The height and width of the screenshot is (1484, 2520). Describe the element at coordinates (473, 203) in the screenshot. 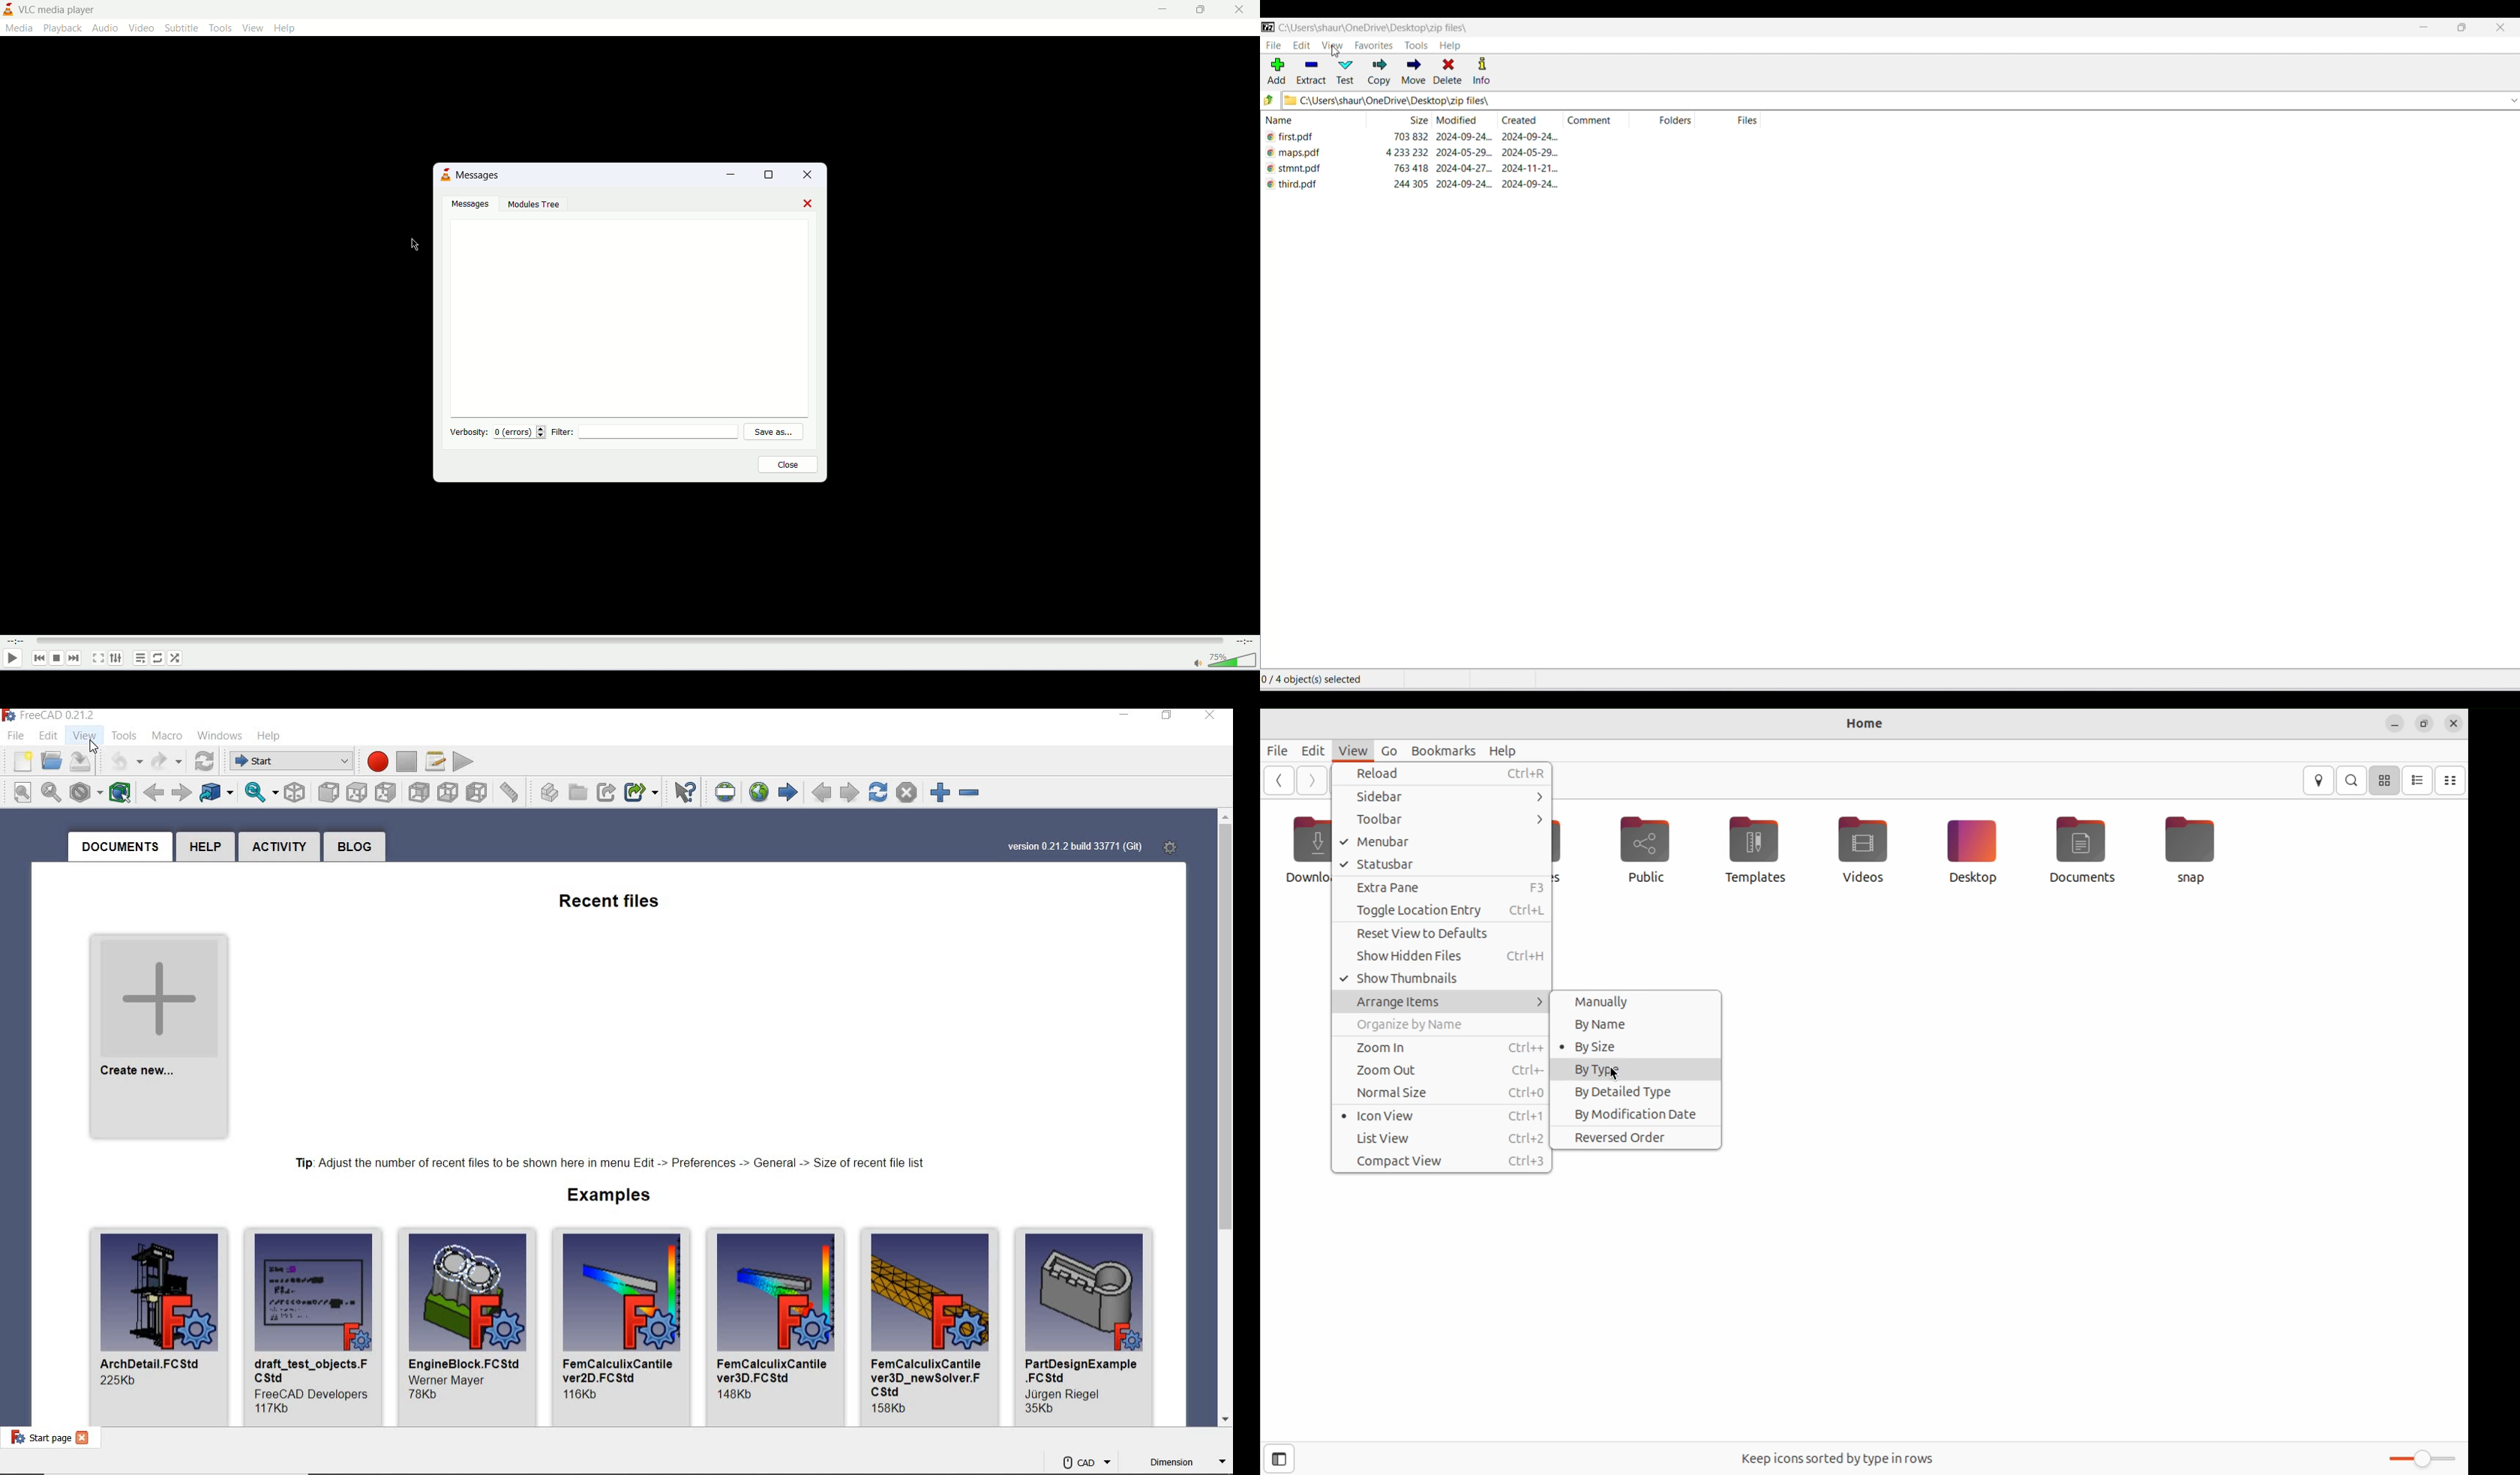

I see `messages` at that location.